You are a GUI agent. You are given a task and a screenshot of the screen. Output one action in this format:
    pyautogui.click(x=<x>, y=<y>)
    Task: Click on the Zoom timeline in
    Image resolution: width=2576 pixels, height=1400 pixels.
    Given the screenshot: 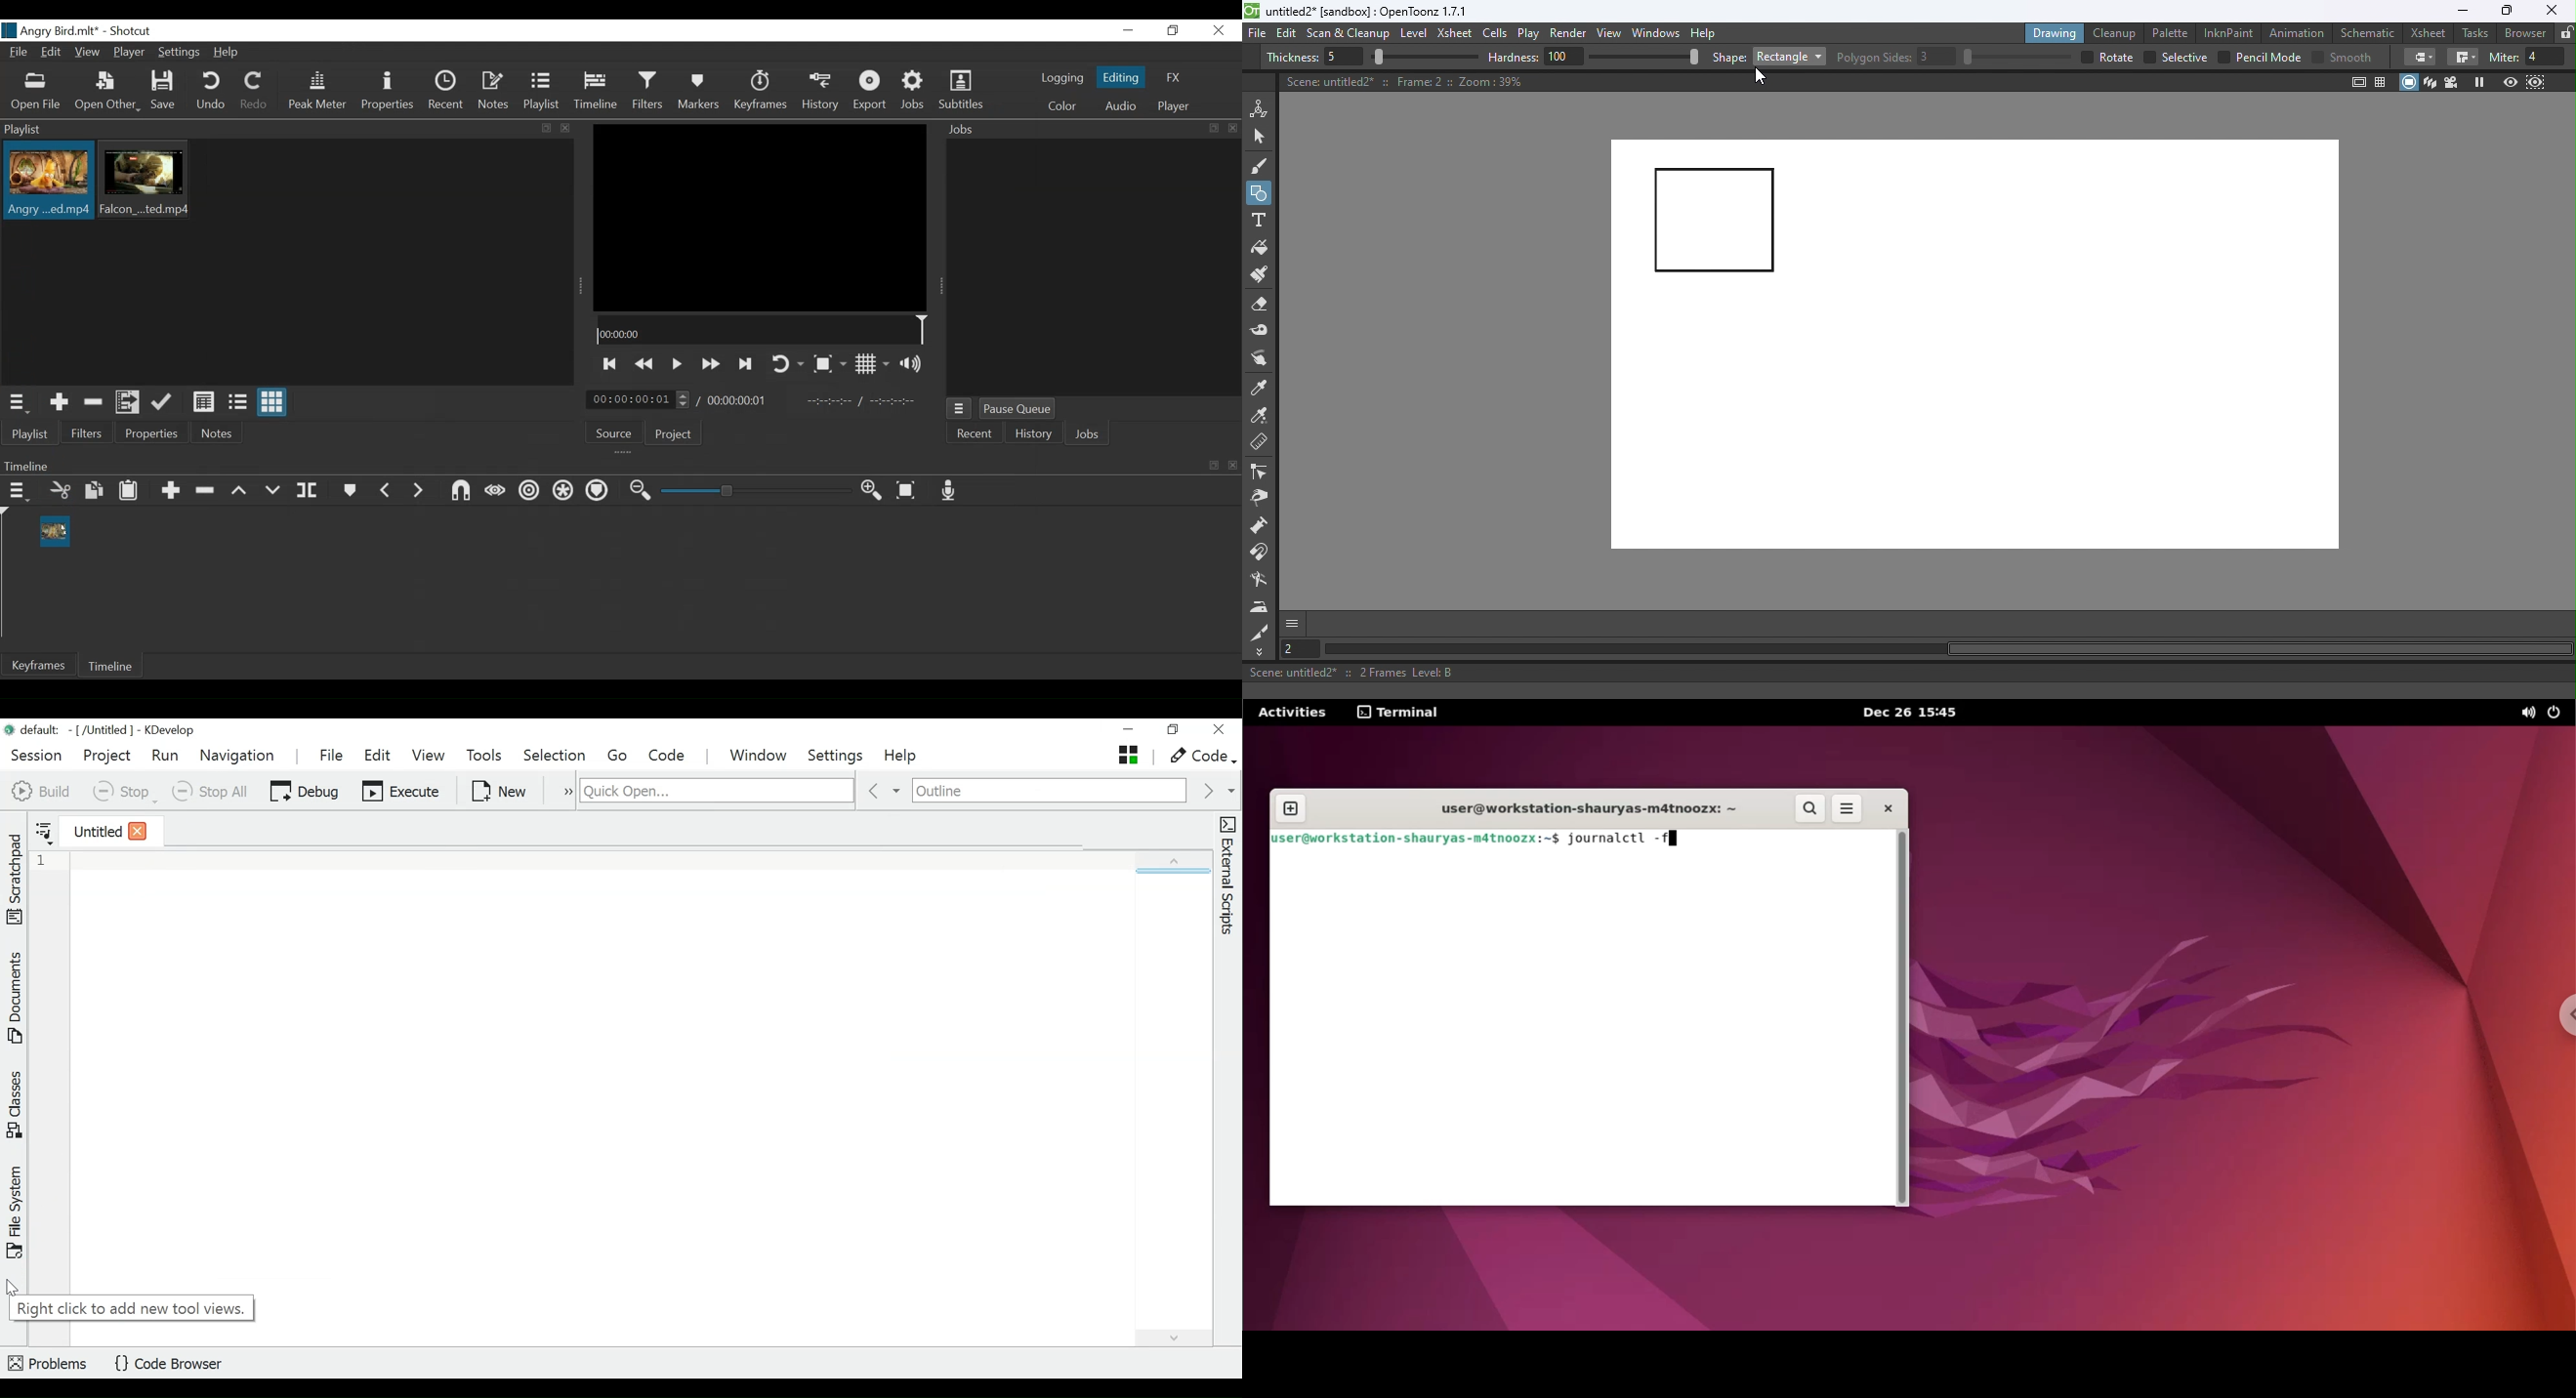 What is the action you would take?
    pyautogui.click(x=875, y=490)
    